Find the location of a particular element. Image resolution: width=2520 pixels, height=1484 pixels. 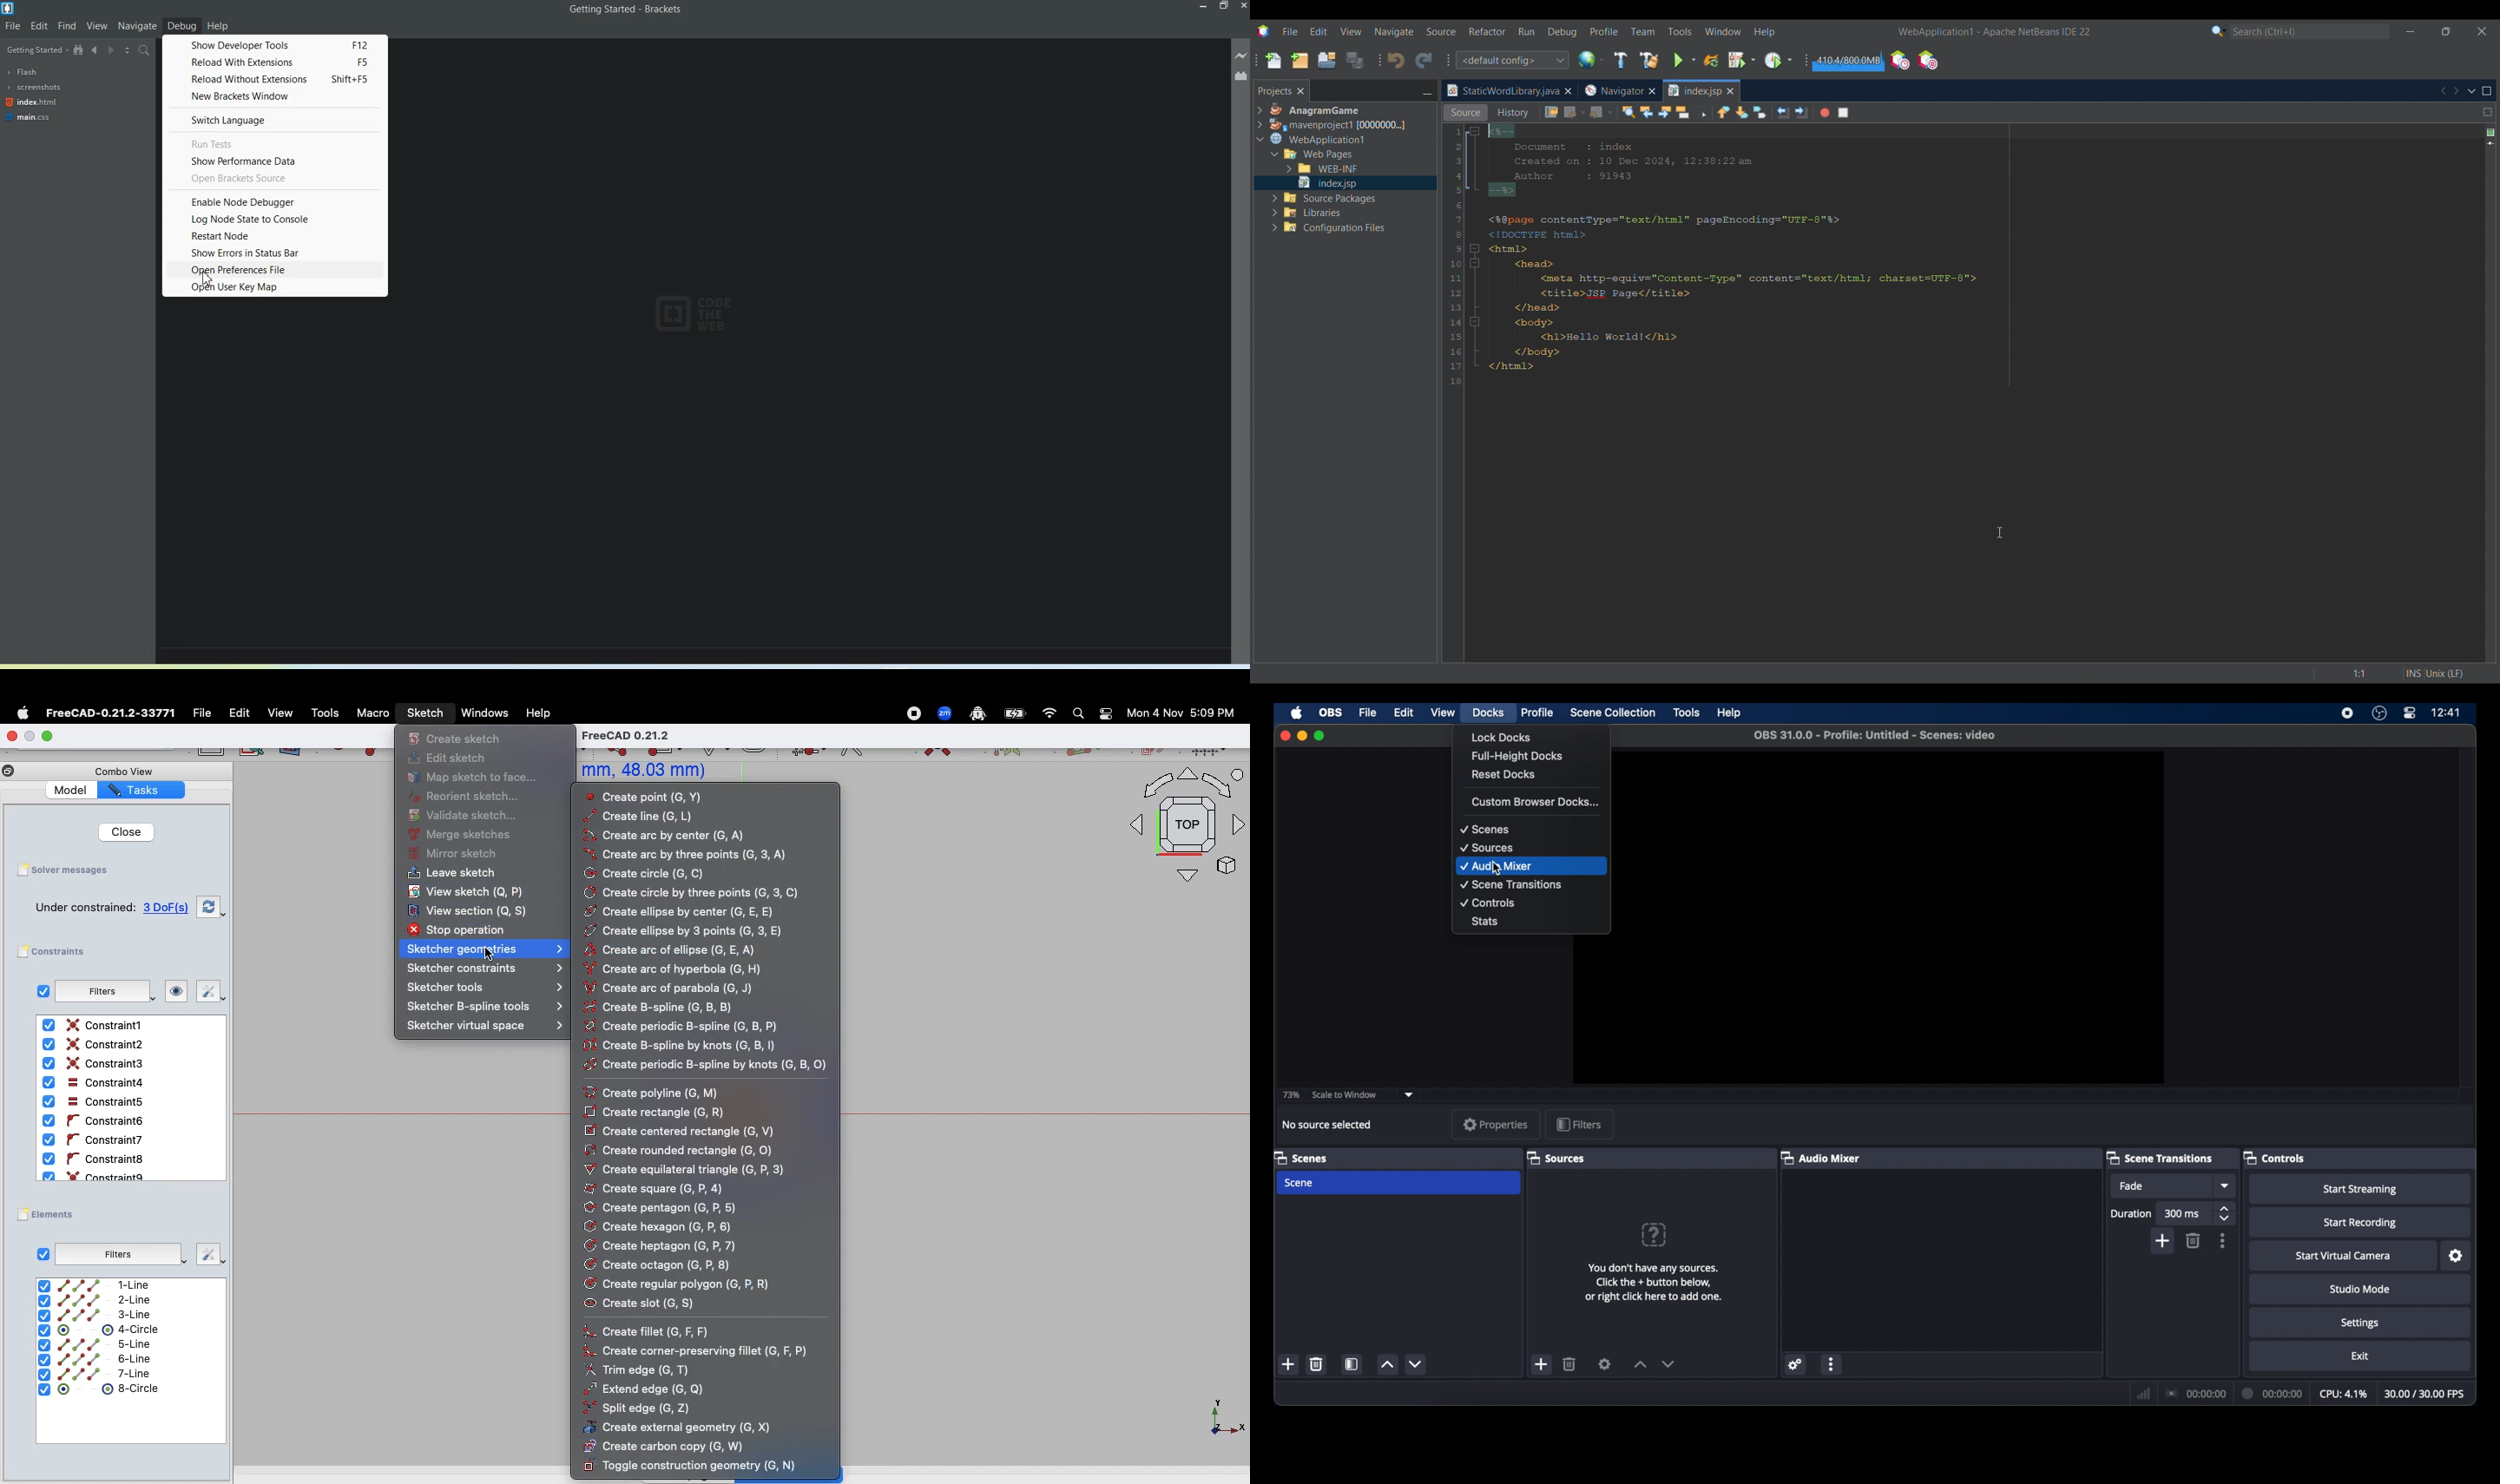

settings is located at coordinates (2361, 1324).